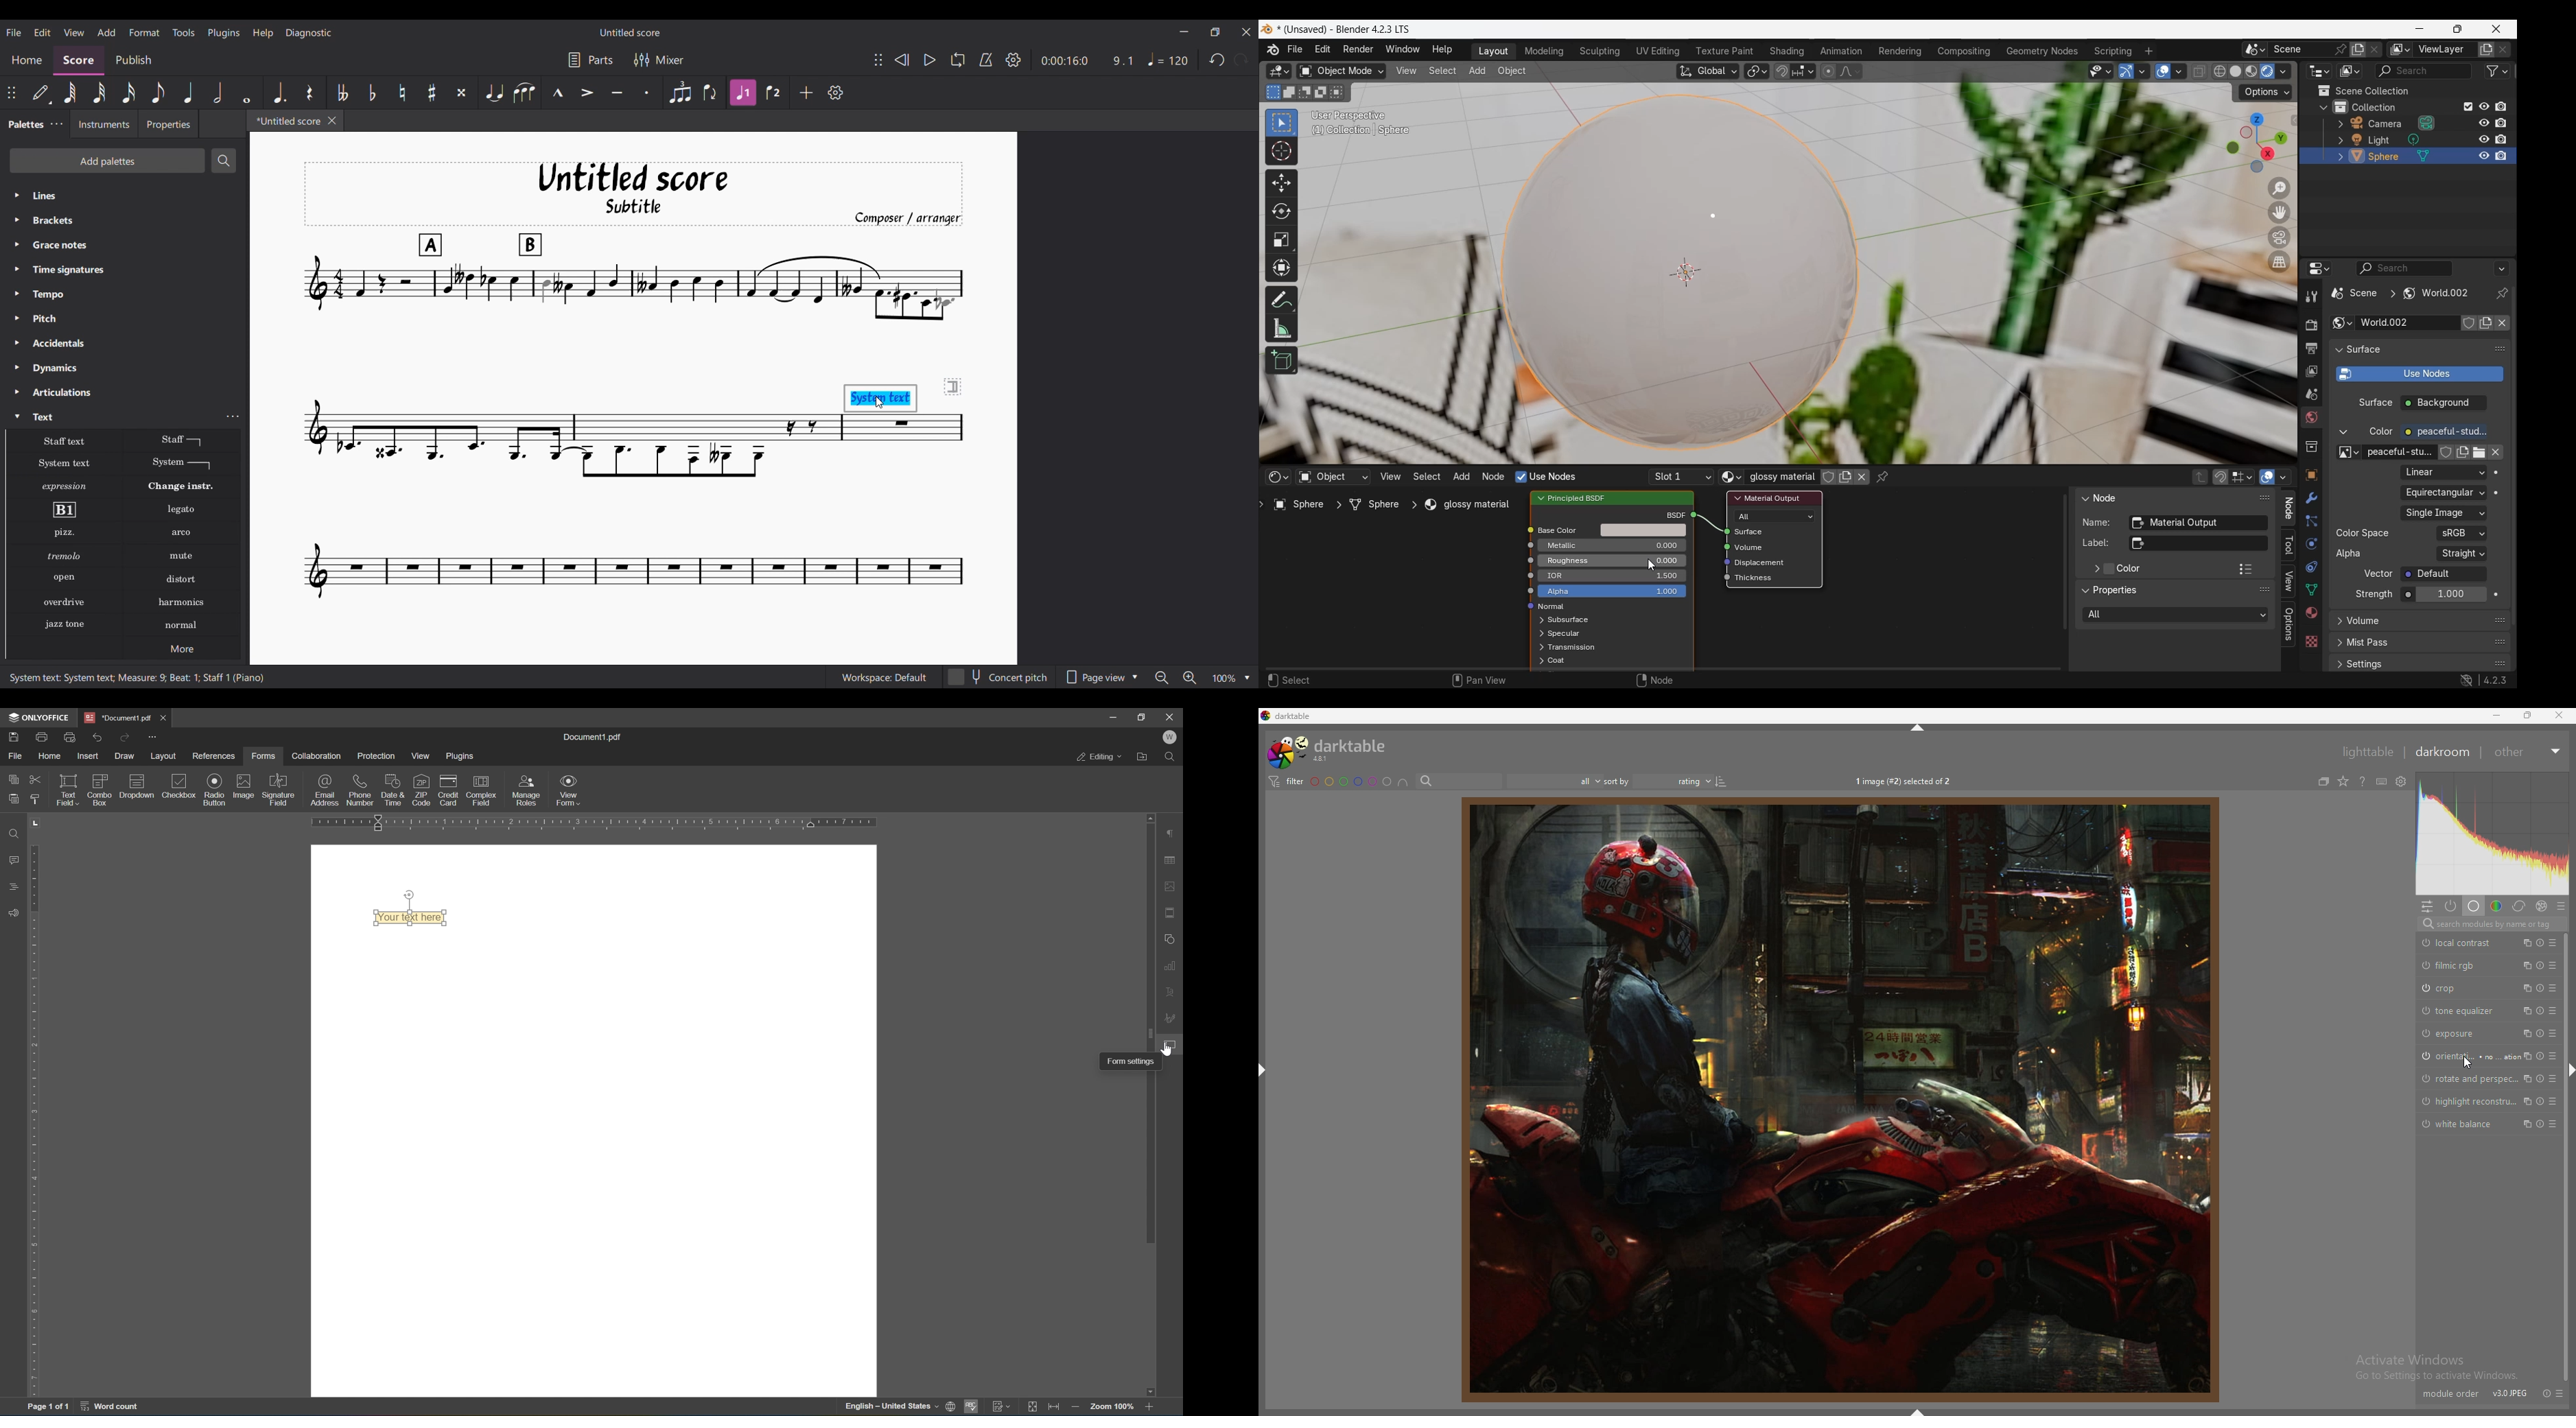 The image size is (2576, 1428). What do you see at coordinates (2498, 714) in the screenshot?
I see `minimize` at bounding box center [2498, 714].